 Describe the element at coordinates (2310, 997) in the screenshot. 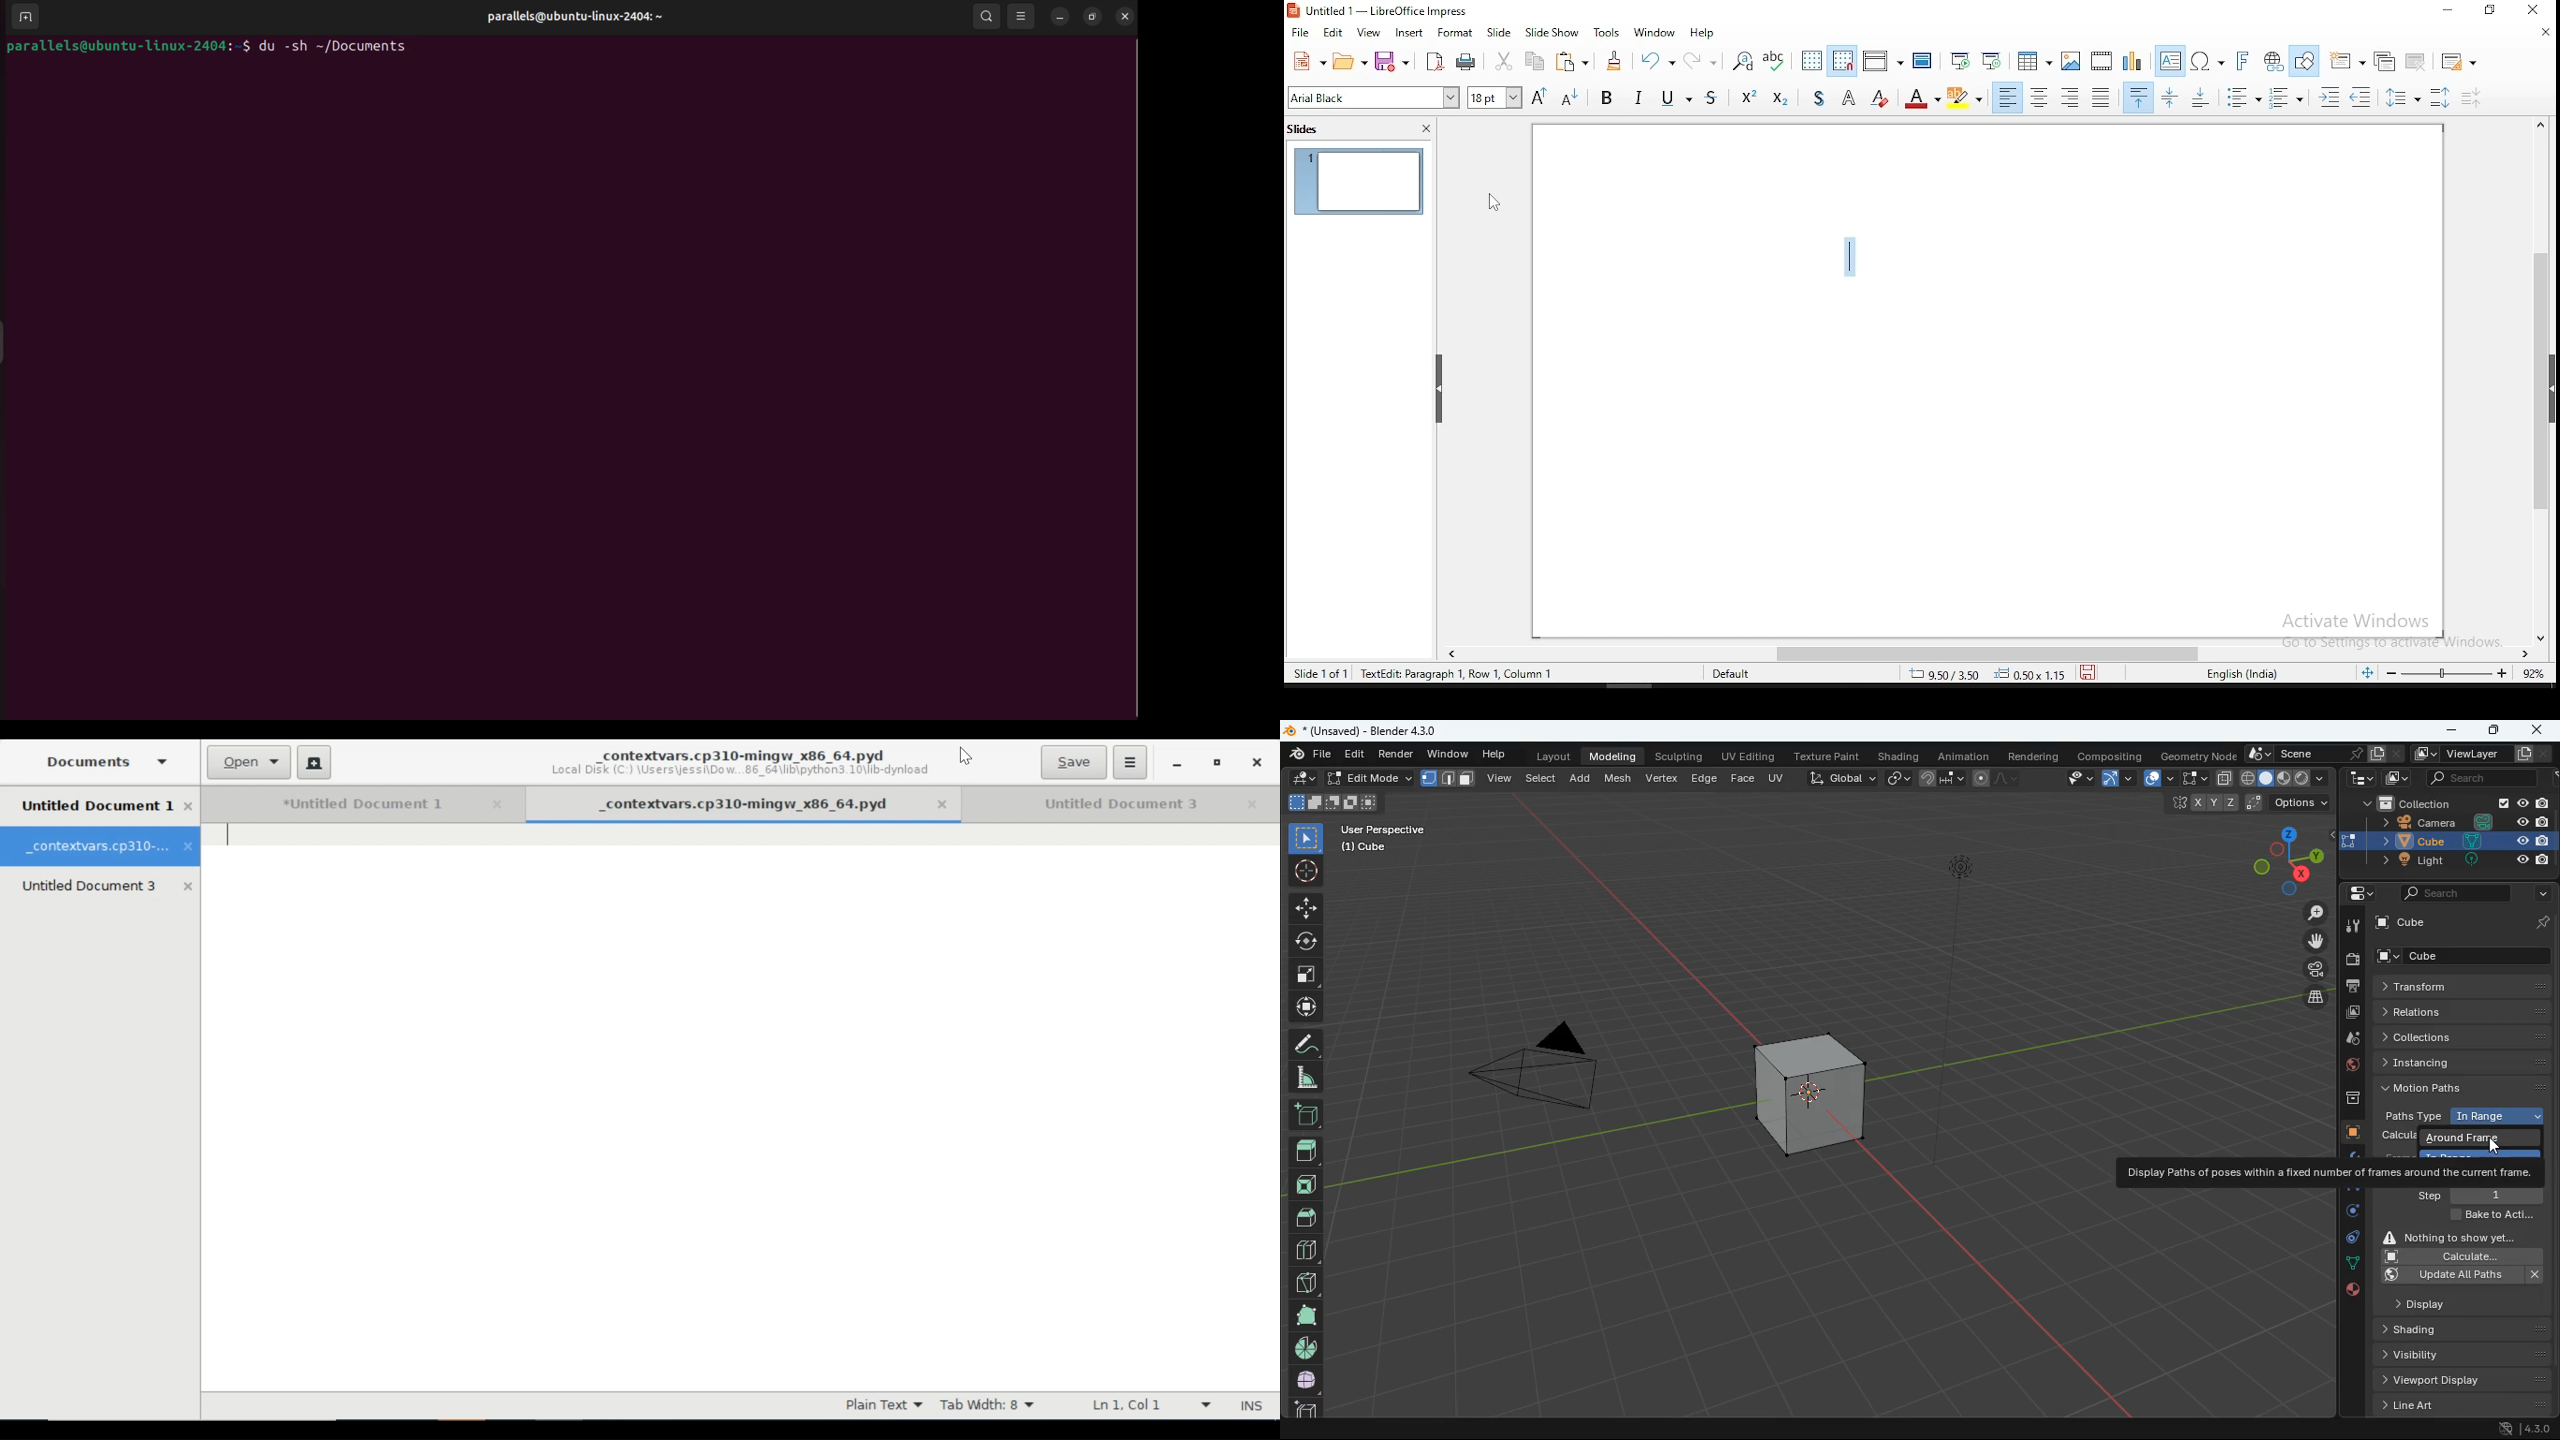

I see `layer` at that location.